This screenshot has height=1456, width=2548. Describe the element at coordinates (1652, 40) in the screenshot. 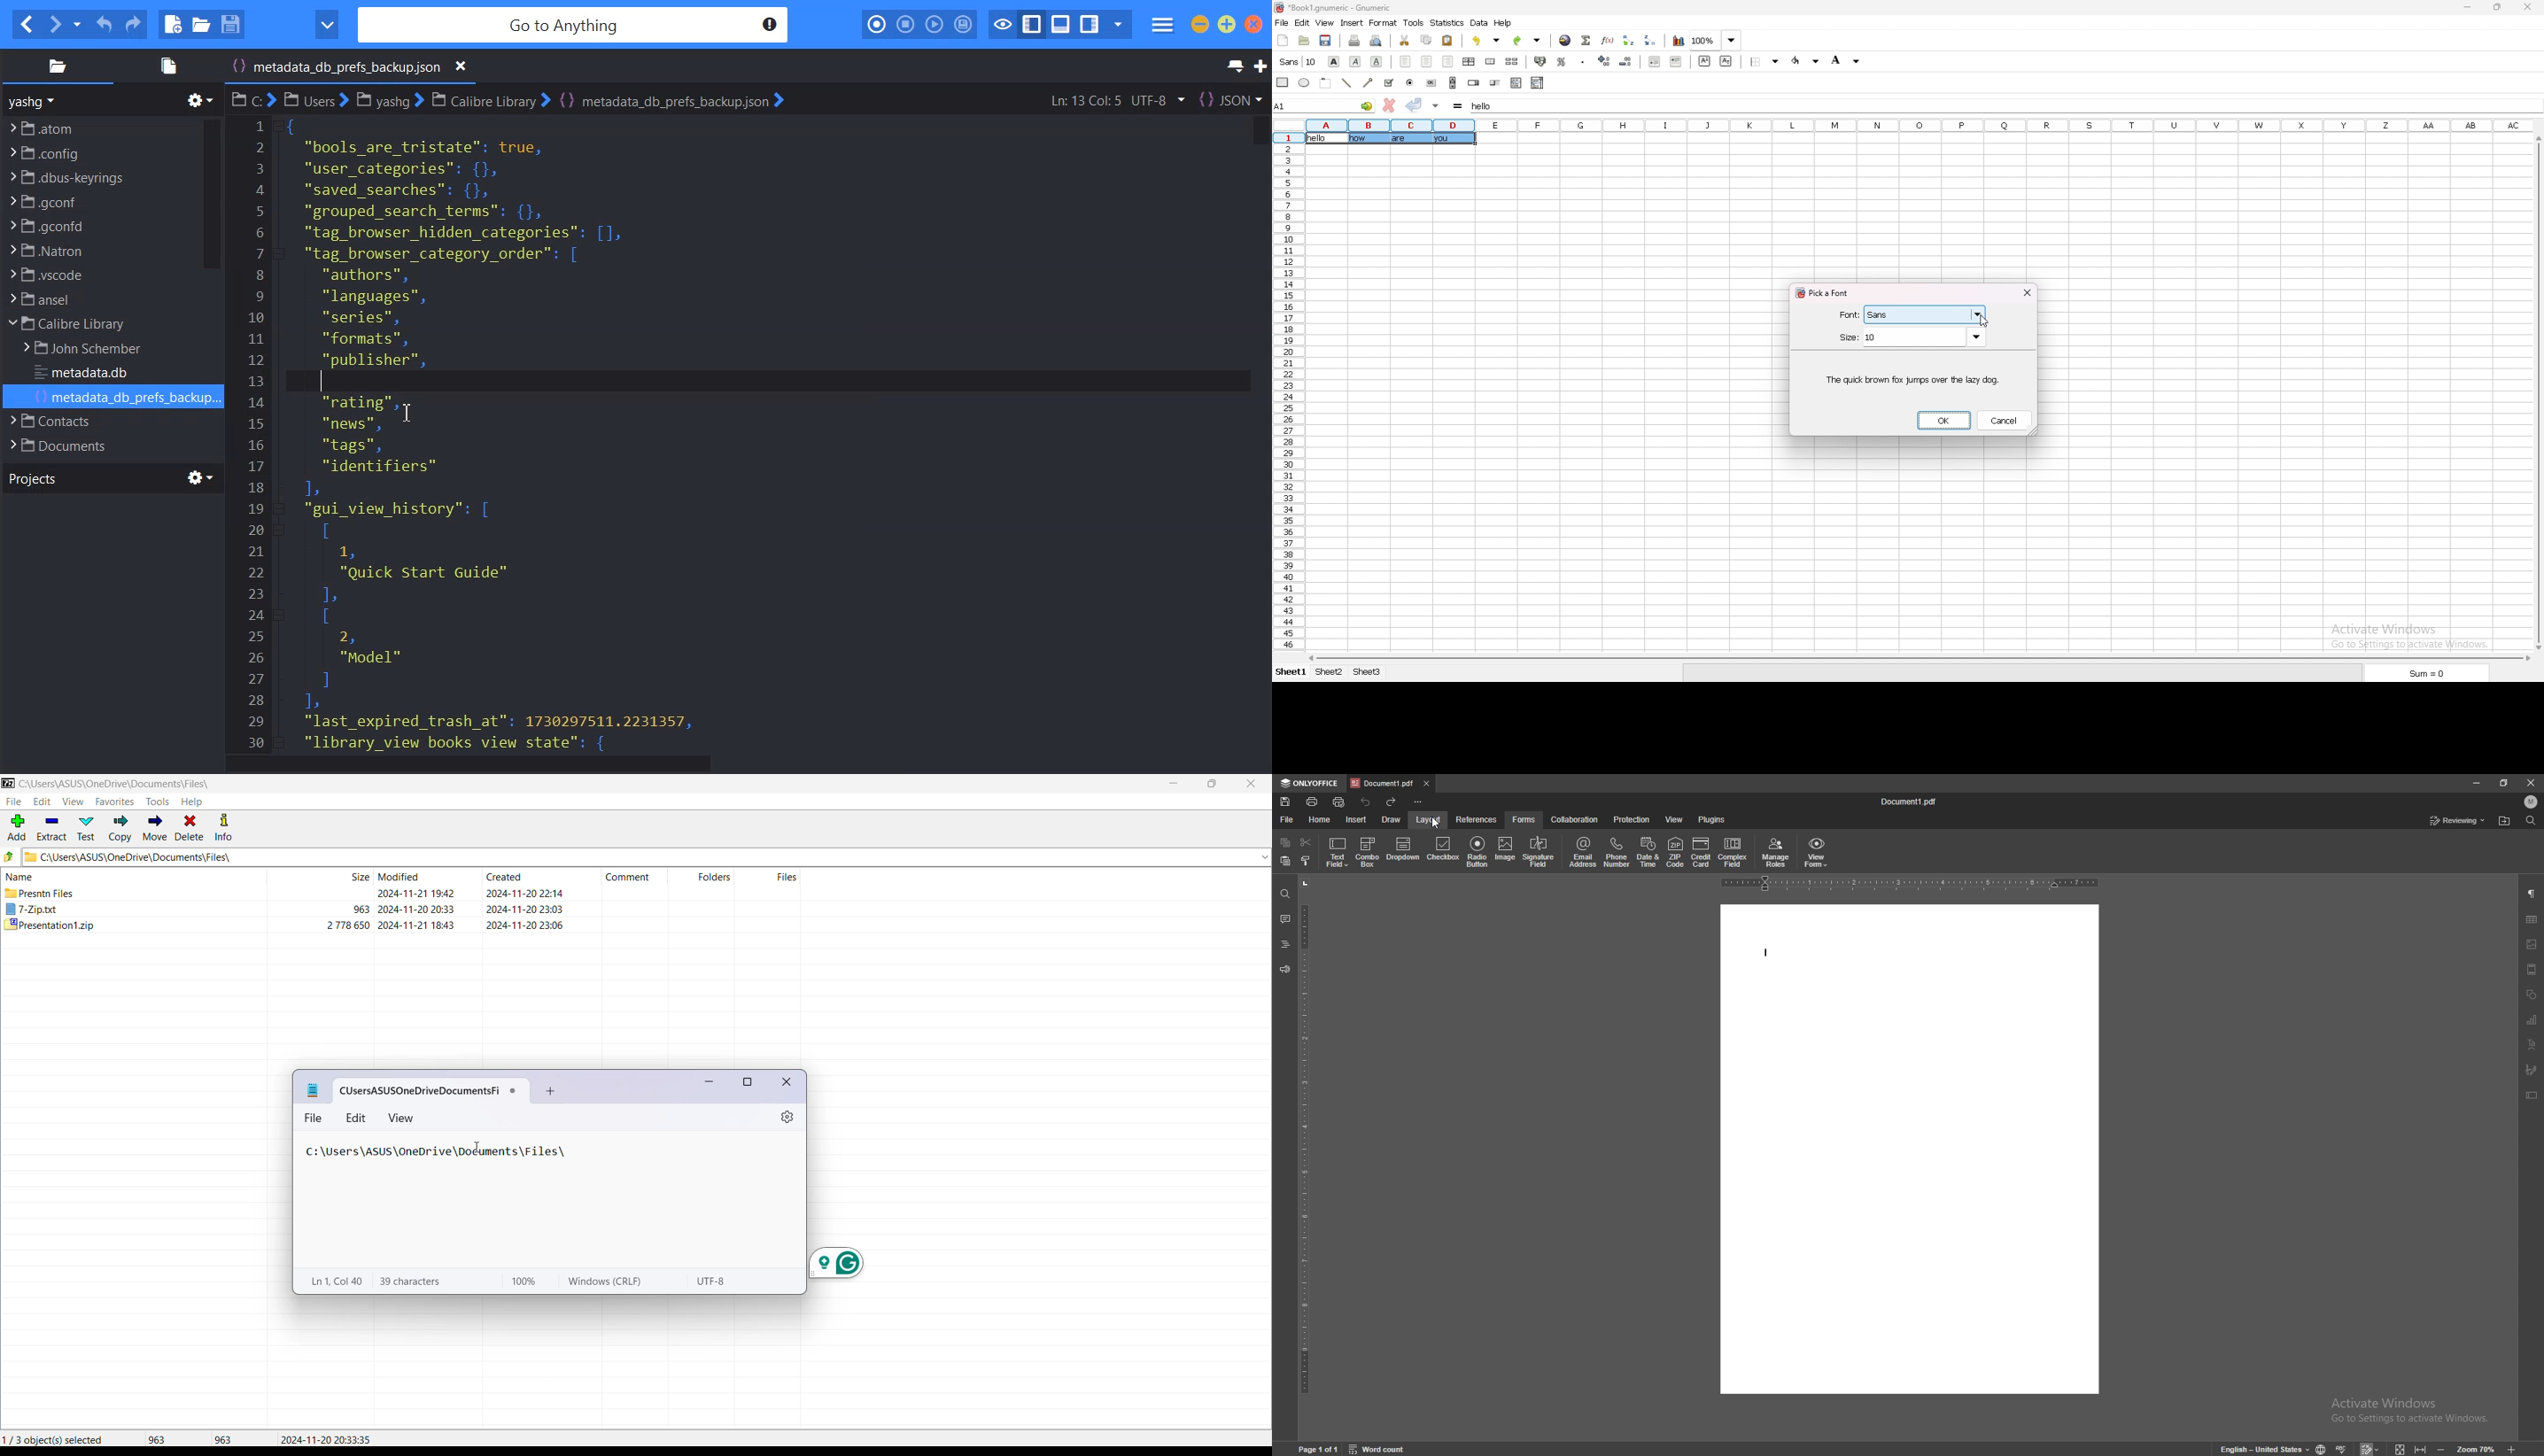

I see `sort descending` at that location.